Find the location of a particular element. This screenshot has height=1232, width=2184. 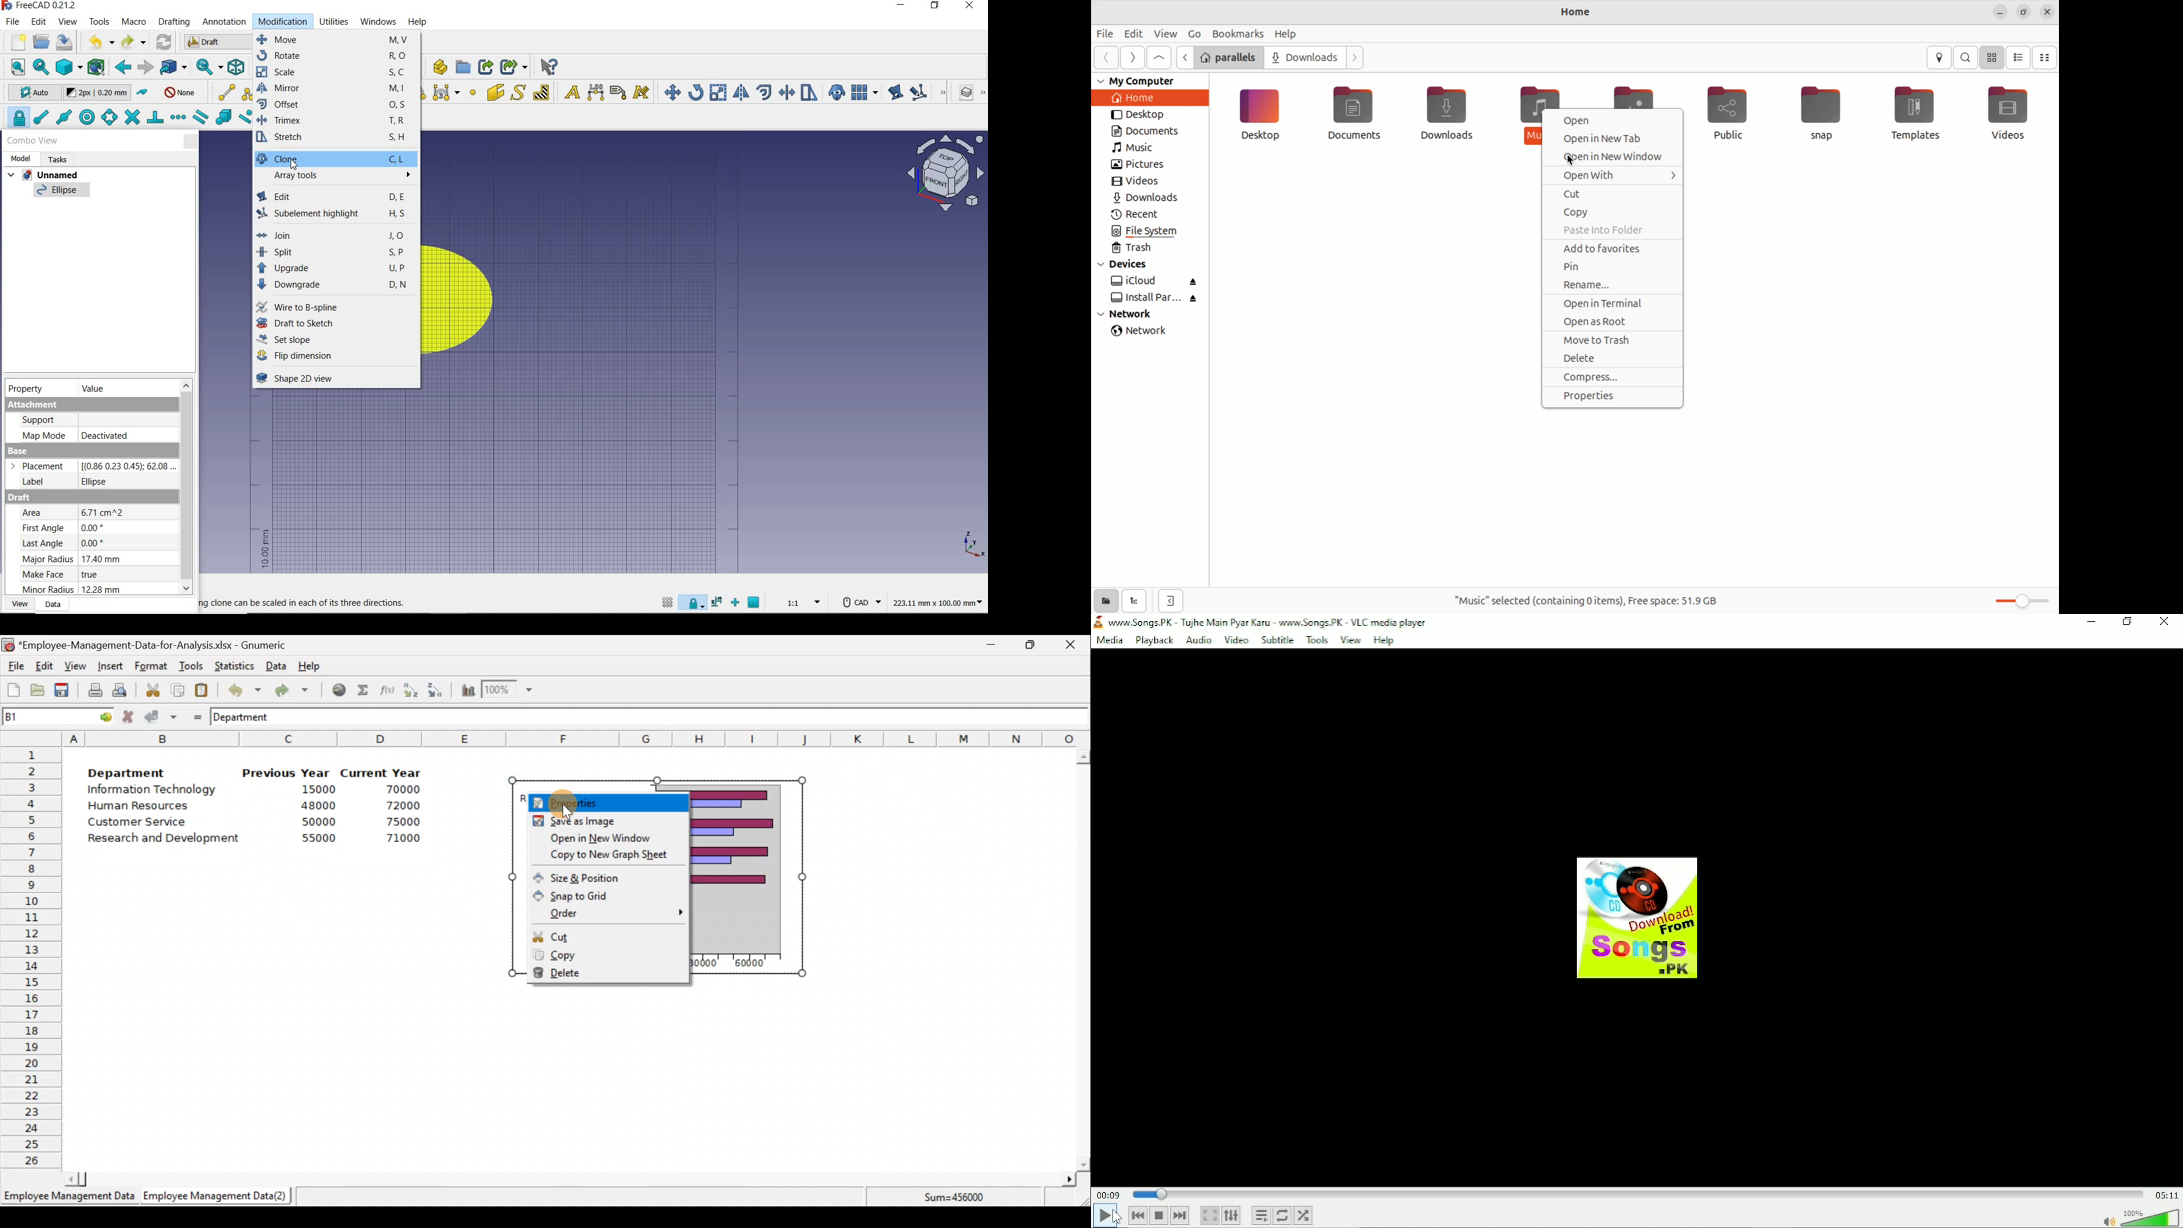

Media is located at coordinates (1109, 640).